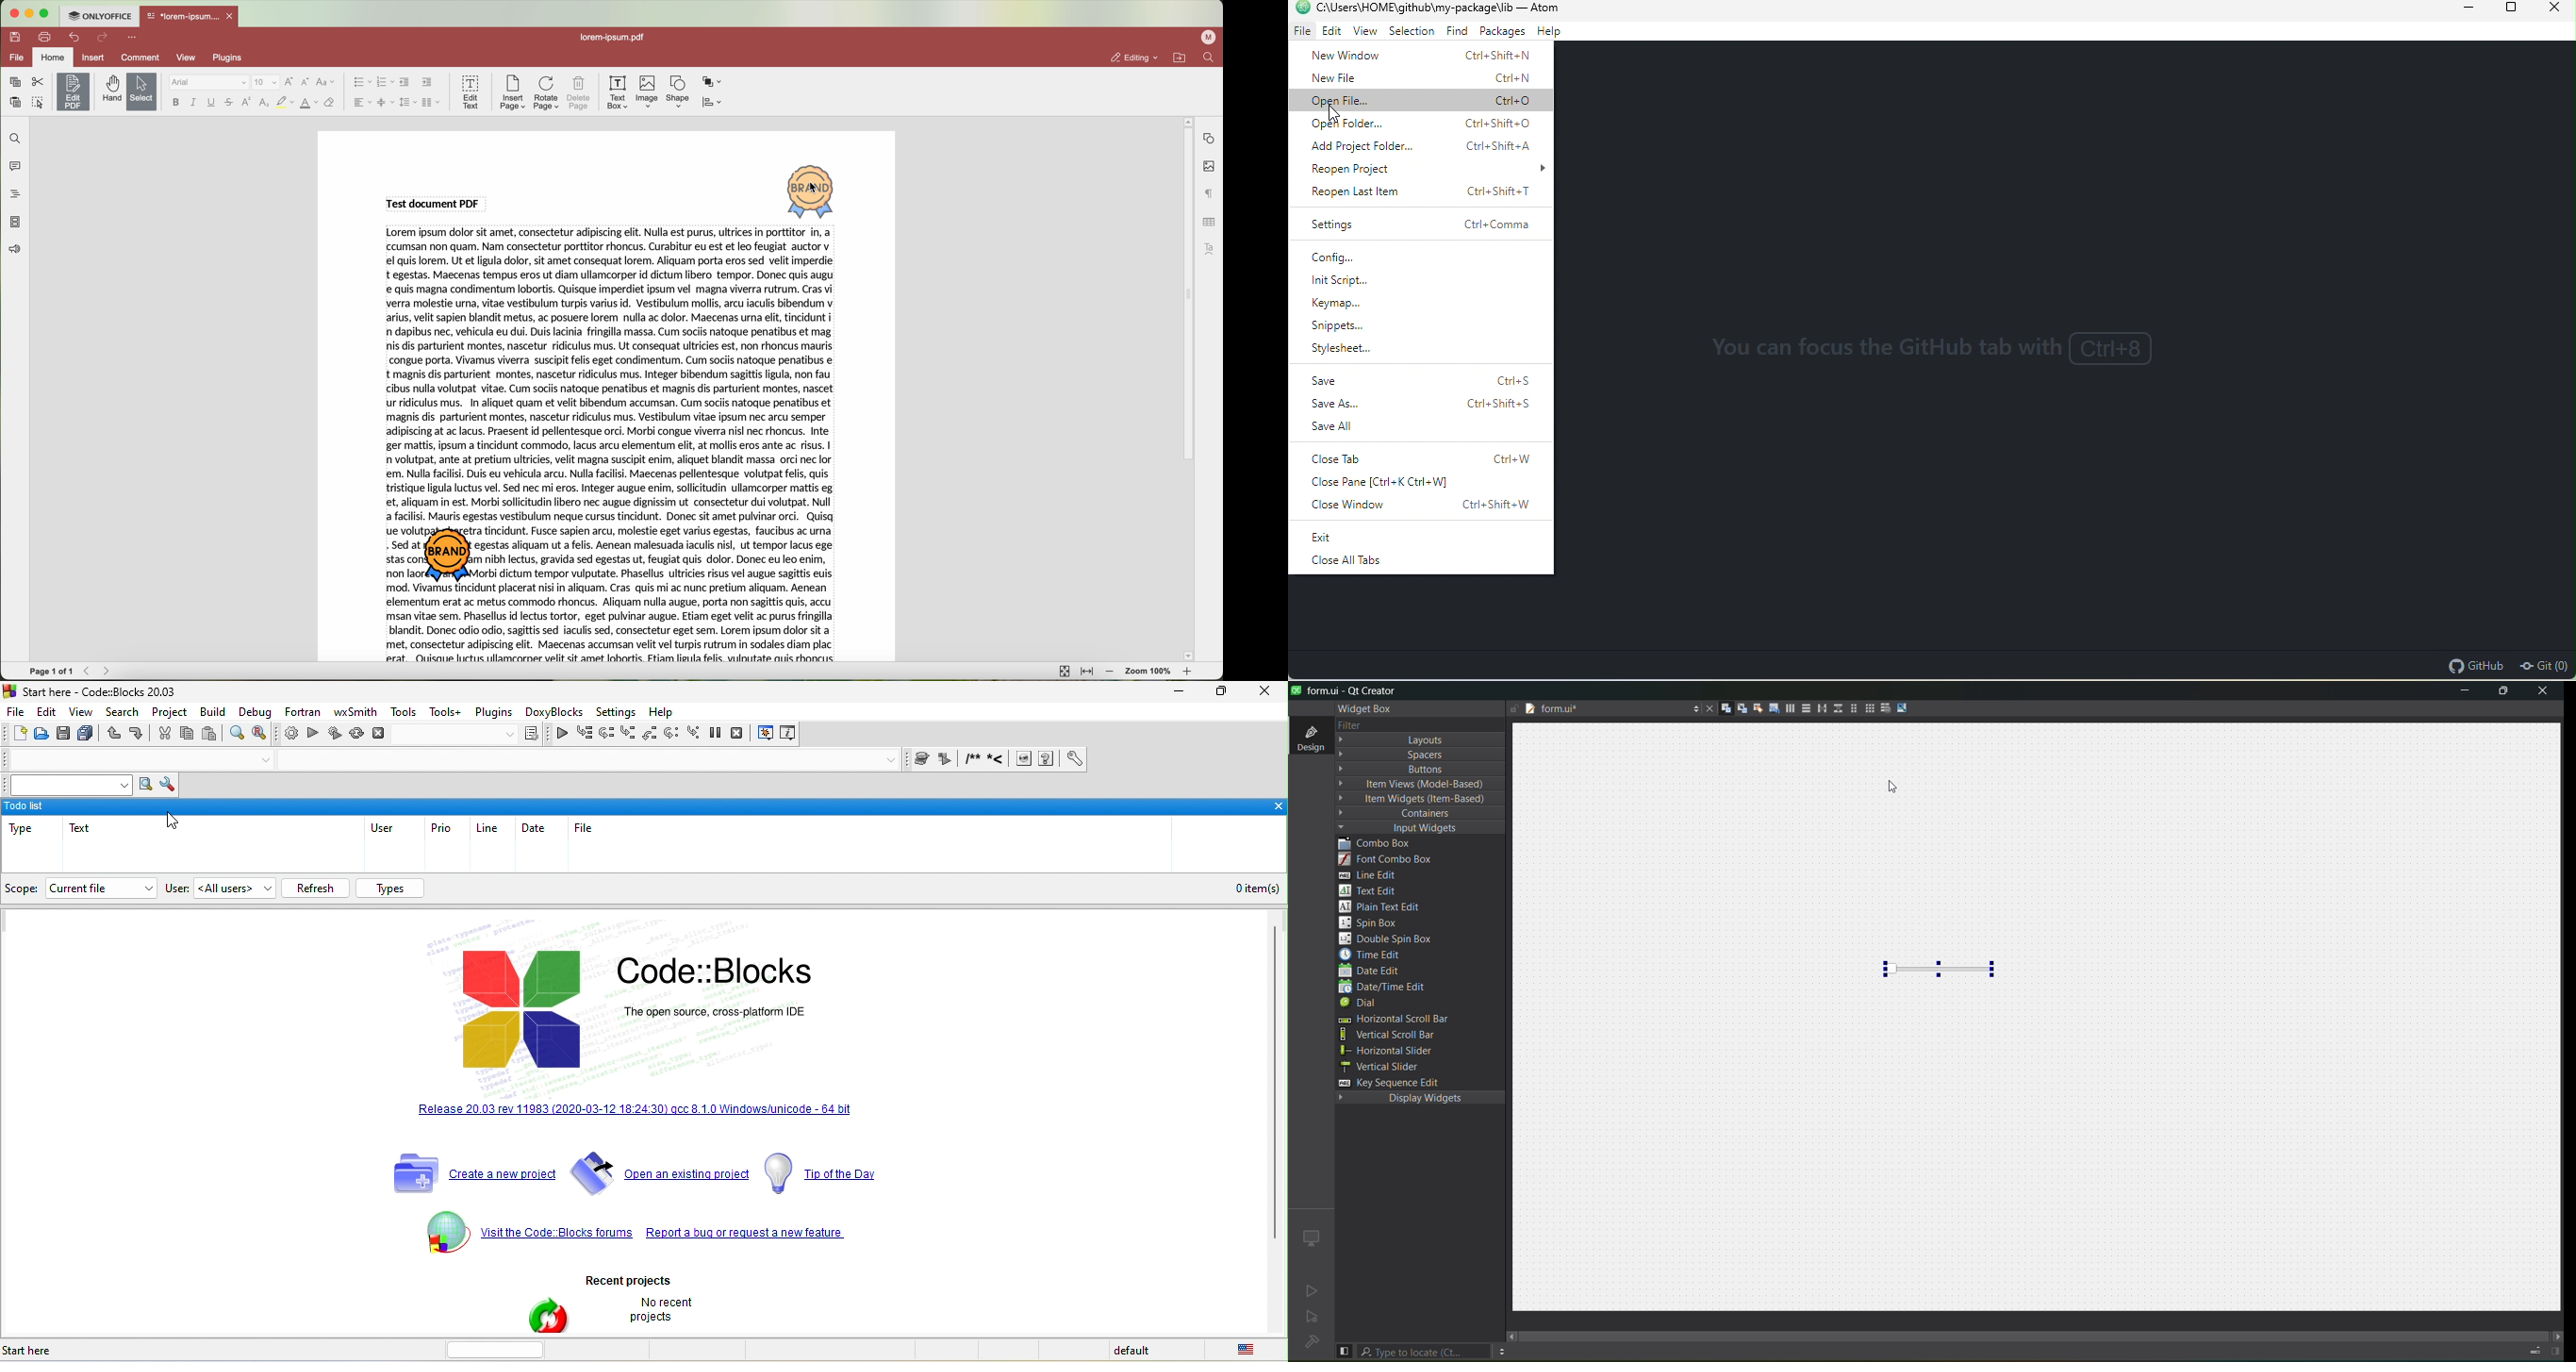 This screenshot has height=1372, width=2576. I want to click on open folder, so click(1426, 125).